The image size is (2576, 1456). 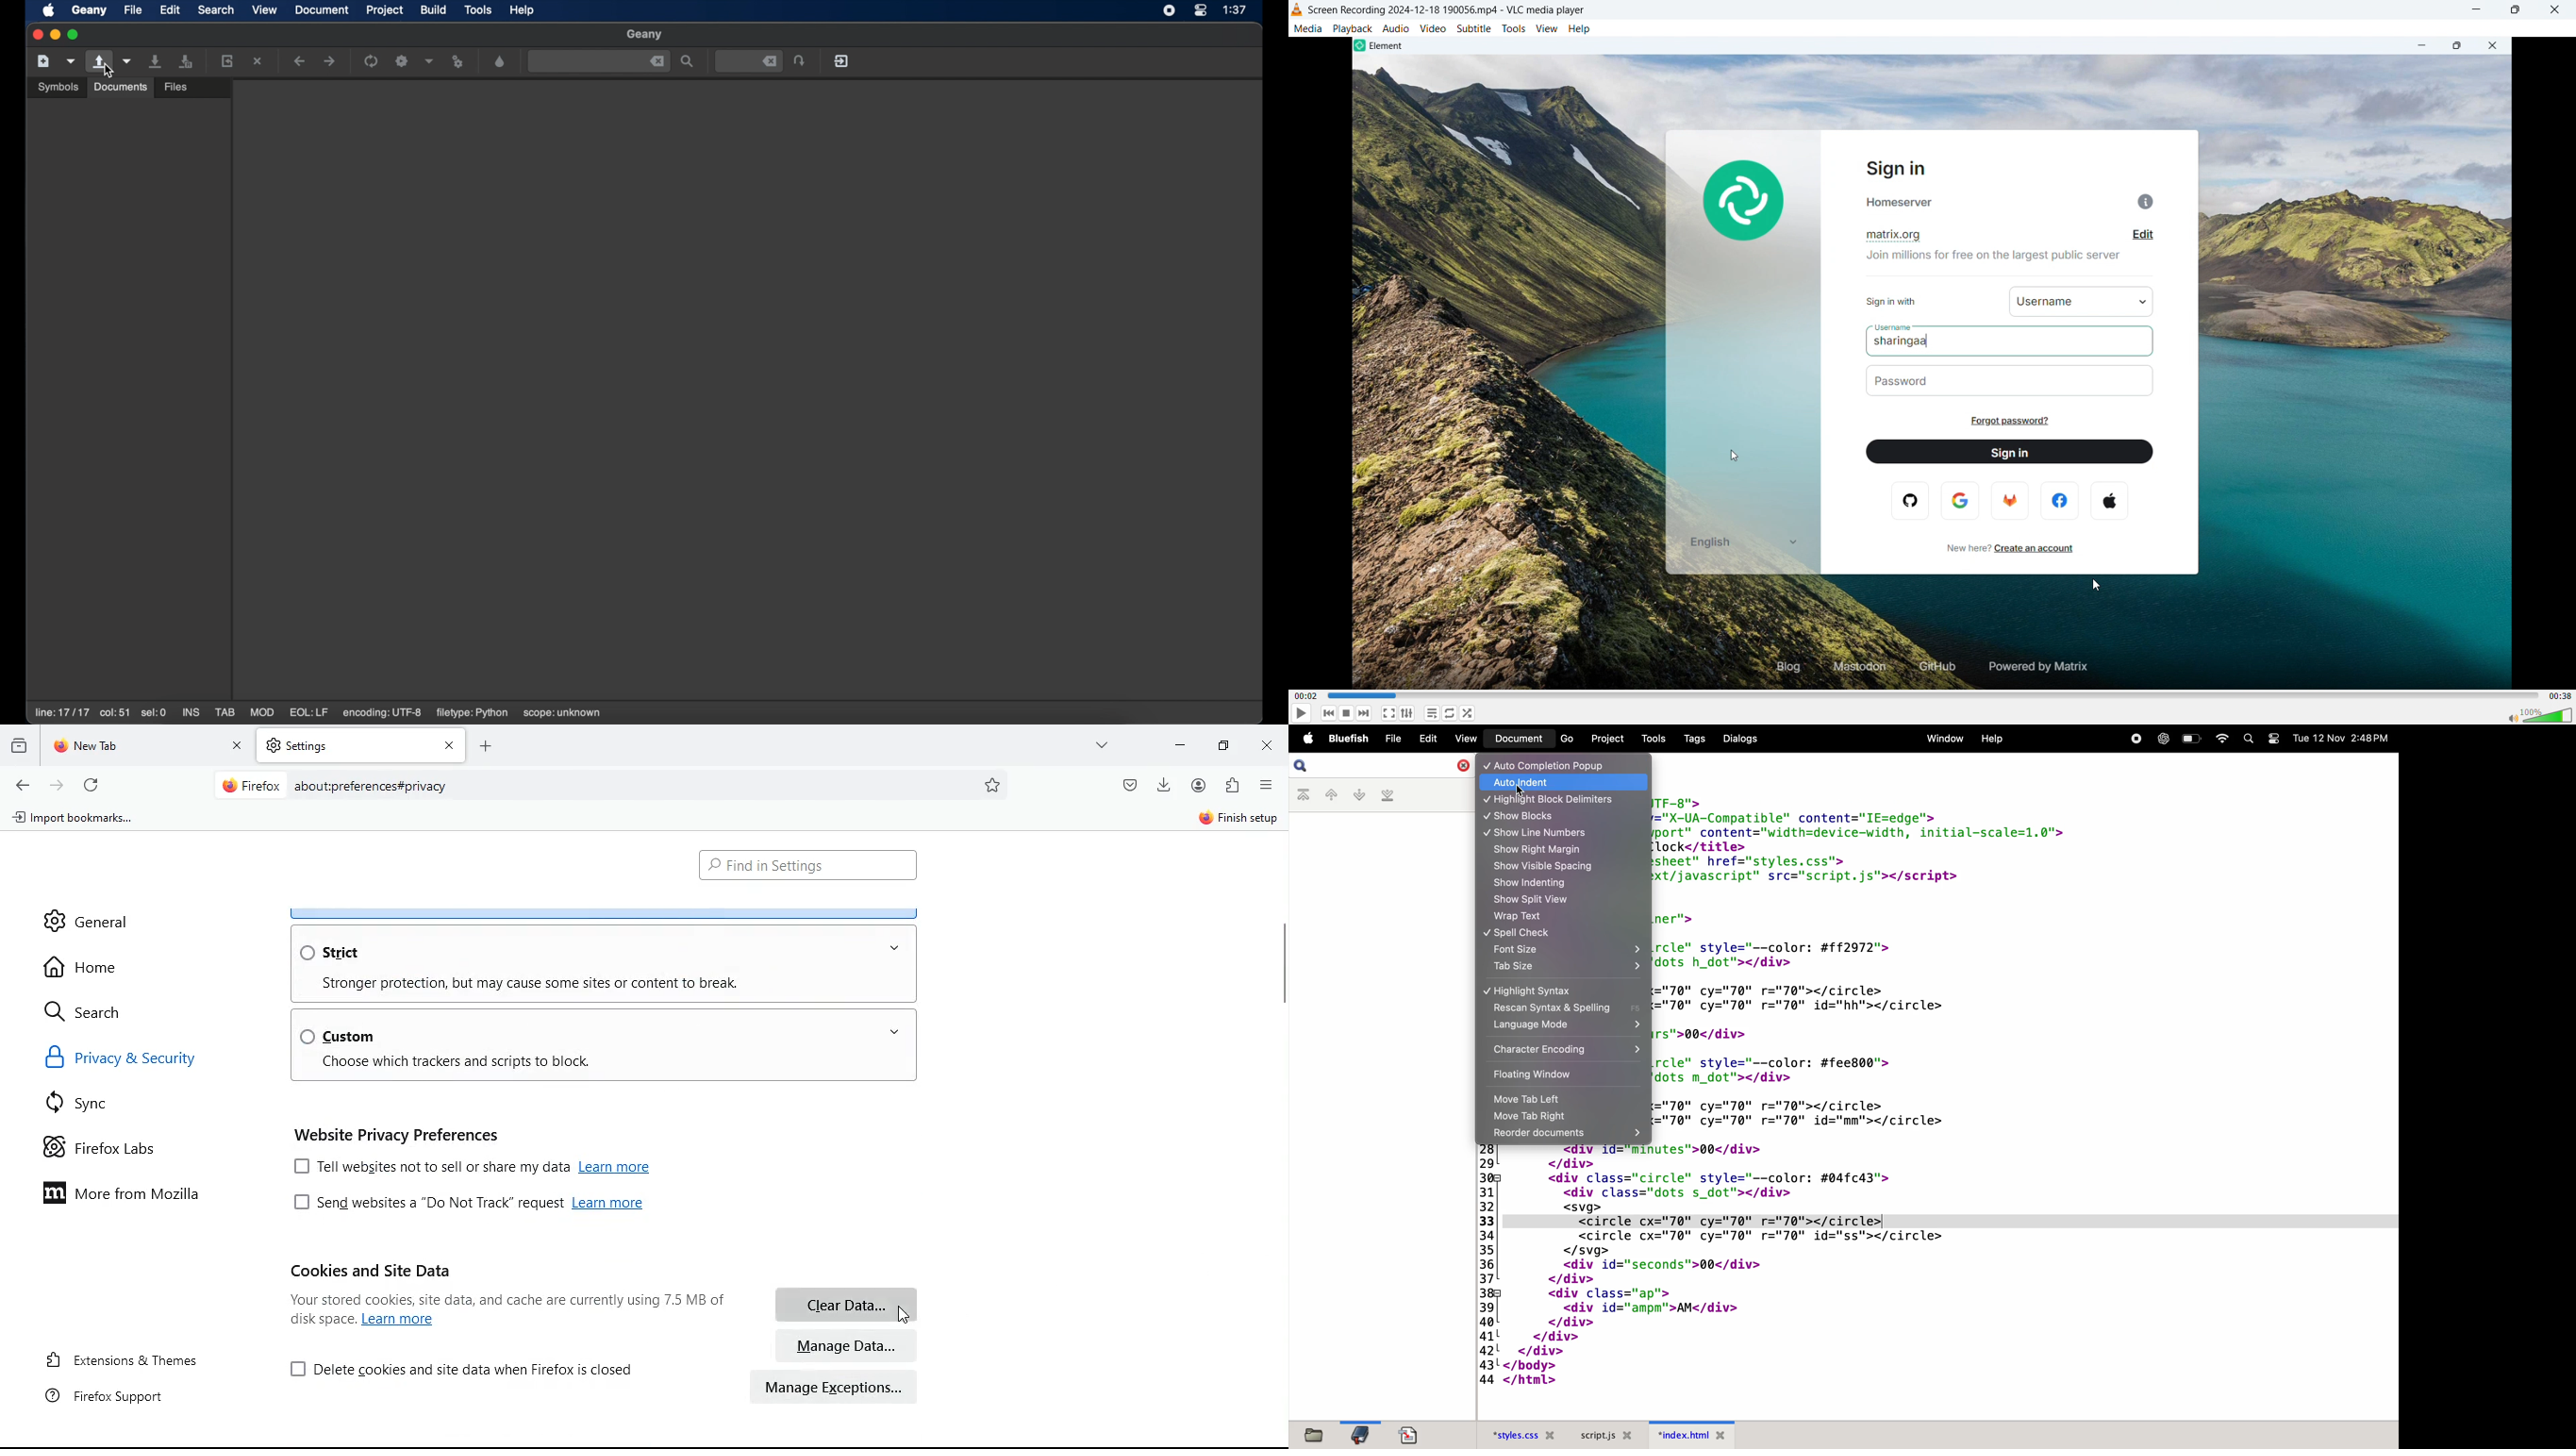 What do you see at coordinates (994, 785) in the screenshot?
I see `preferences` at bounding box center [994, 785].